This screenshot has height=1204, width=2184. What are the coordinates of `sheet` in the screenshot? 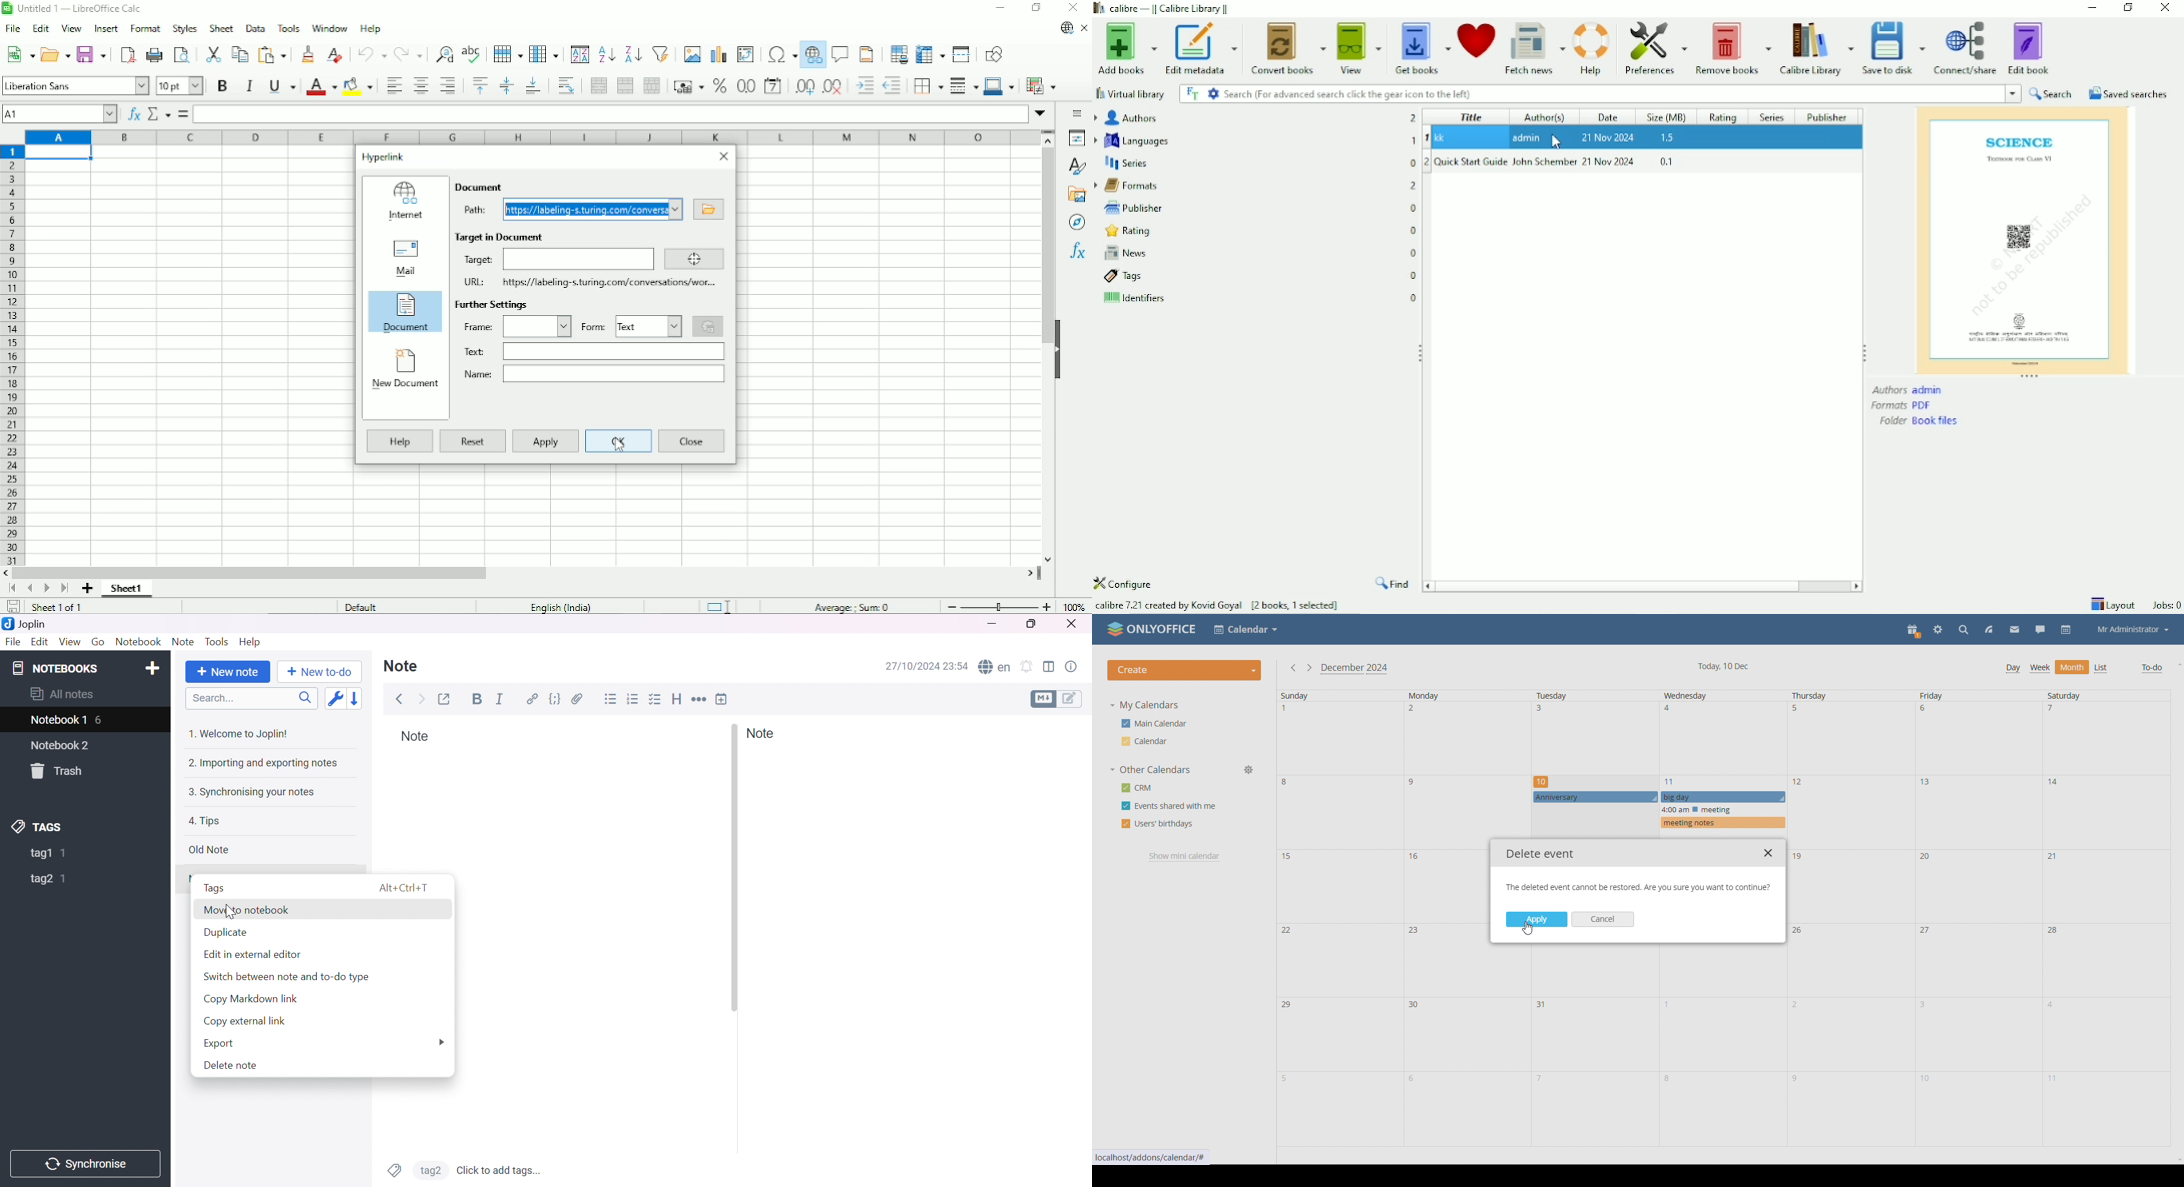 It's located at (222, 28).